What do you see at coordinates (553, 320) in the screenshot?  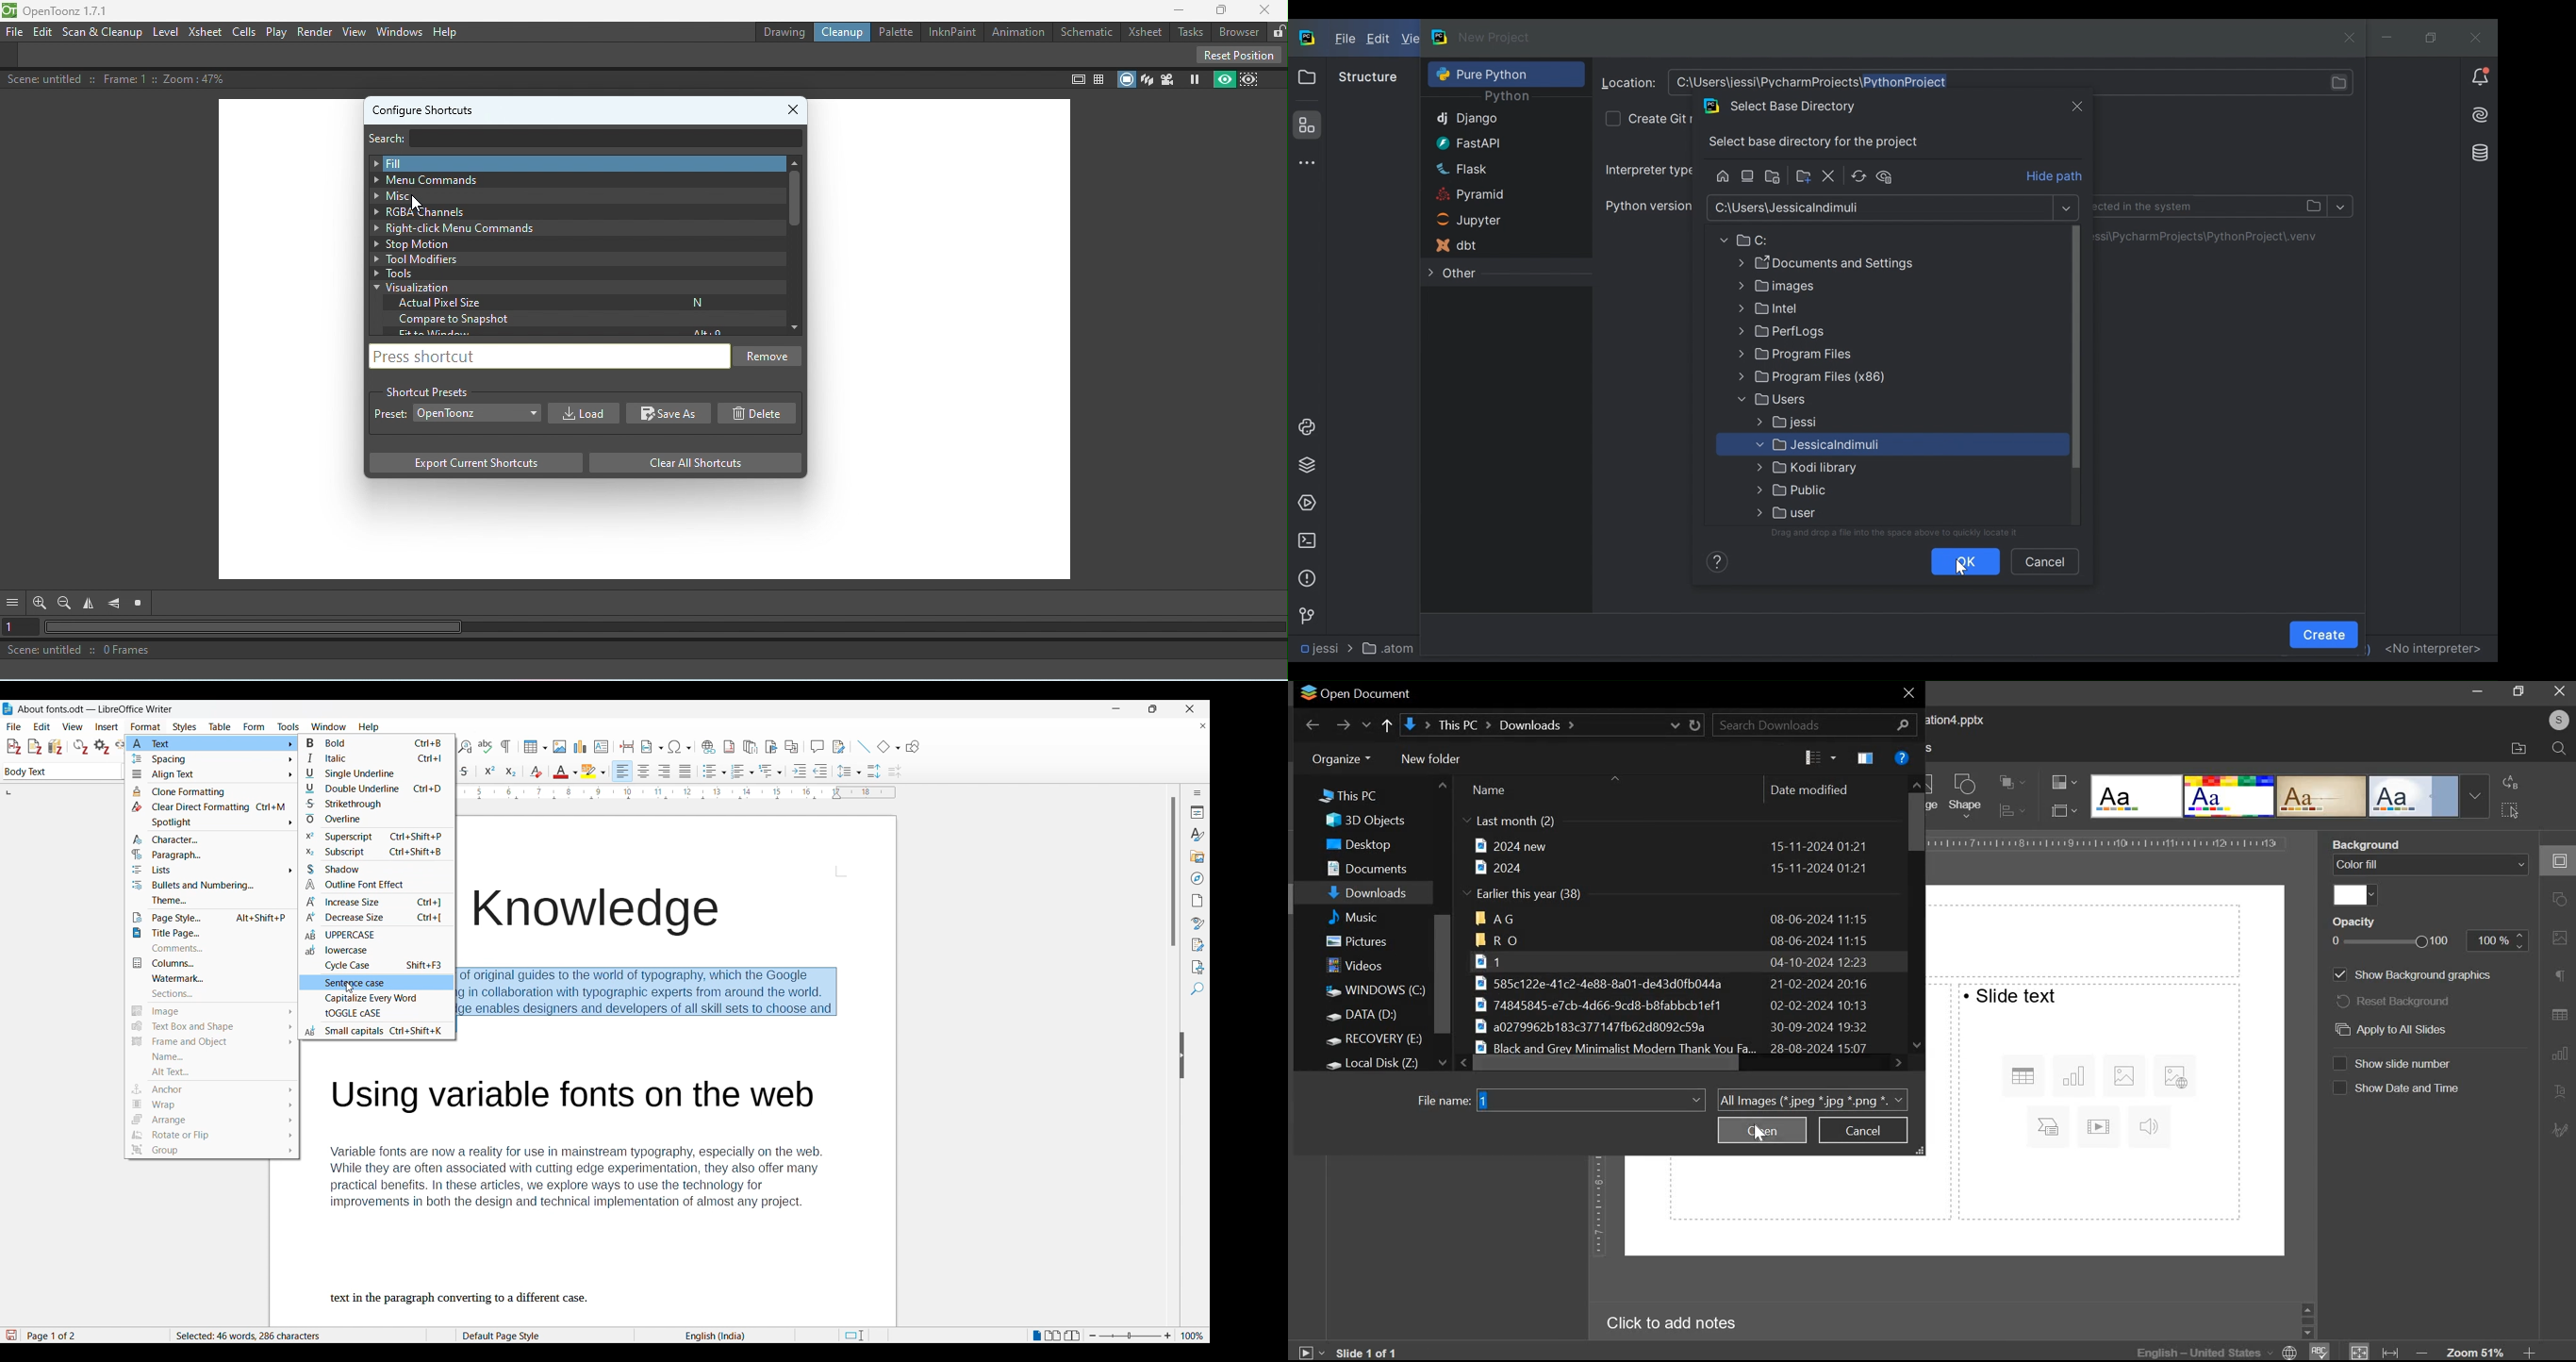 I see `Compare to snapshot` at bounding box center [553, 320].